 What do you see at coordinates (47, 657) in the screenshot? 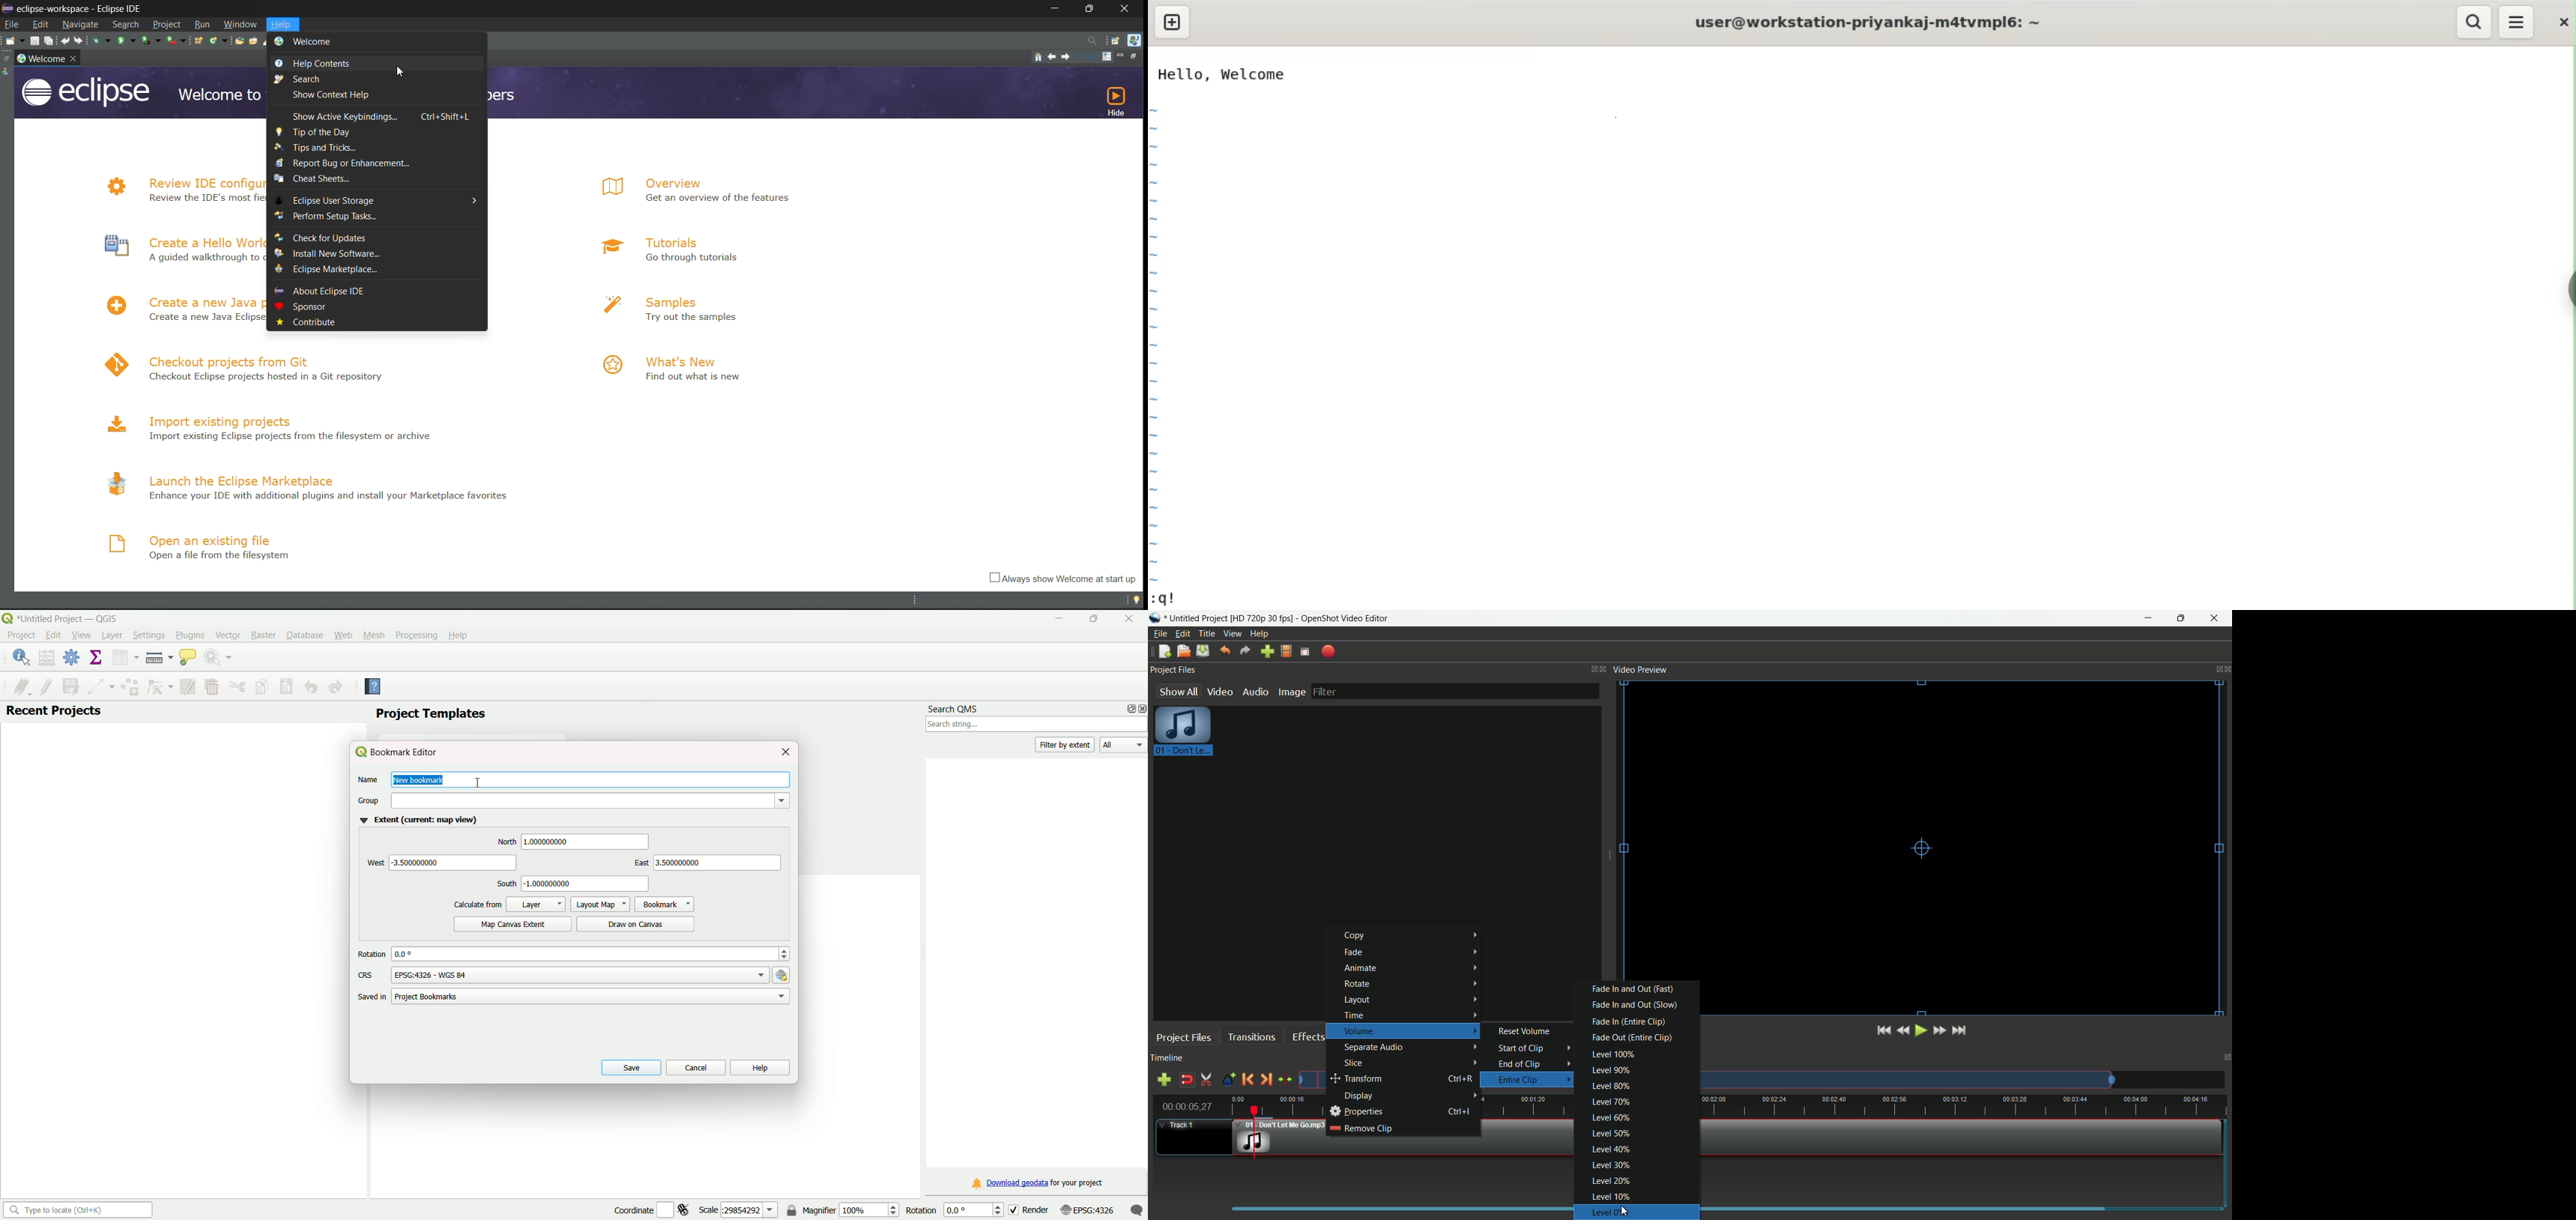
I see `open field calculator` at bounding box center [47, 657].